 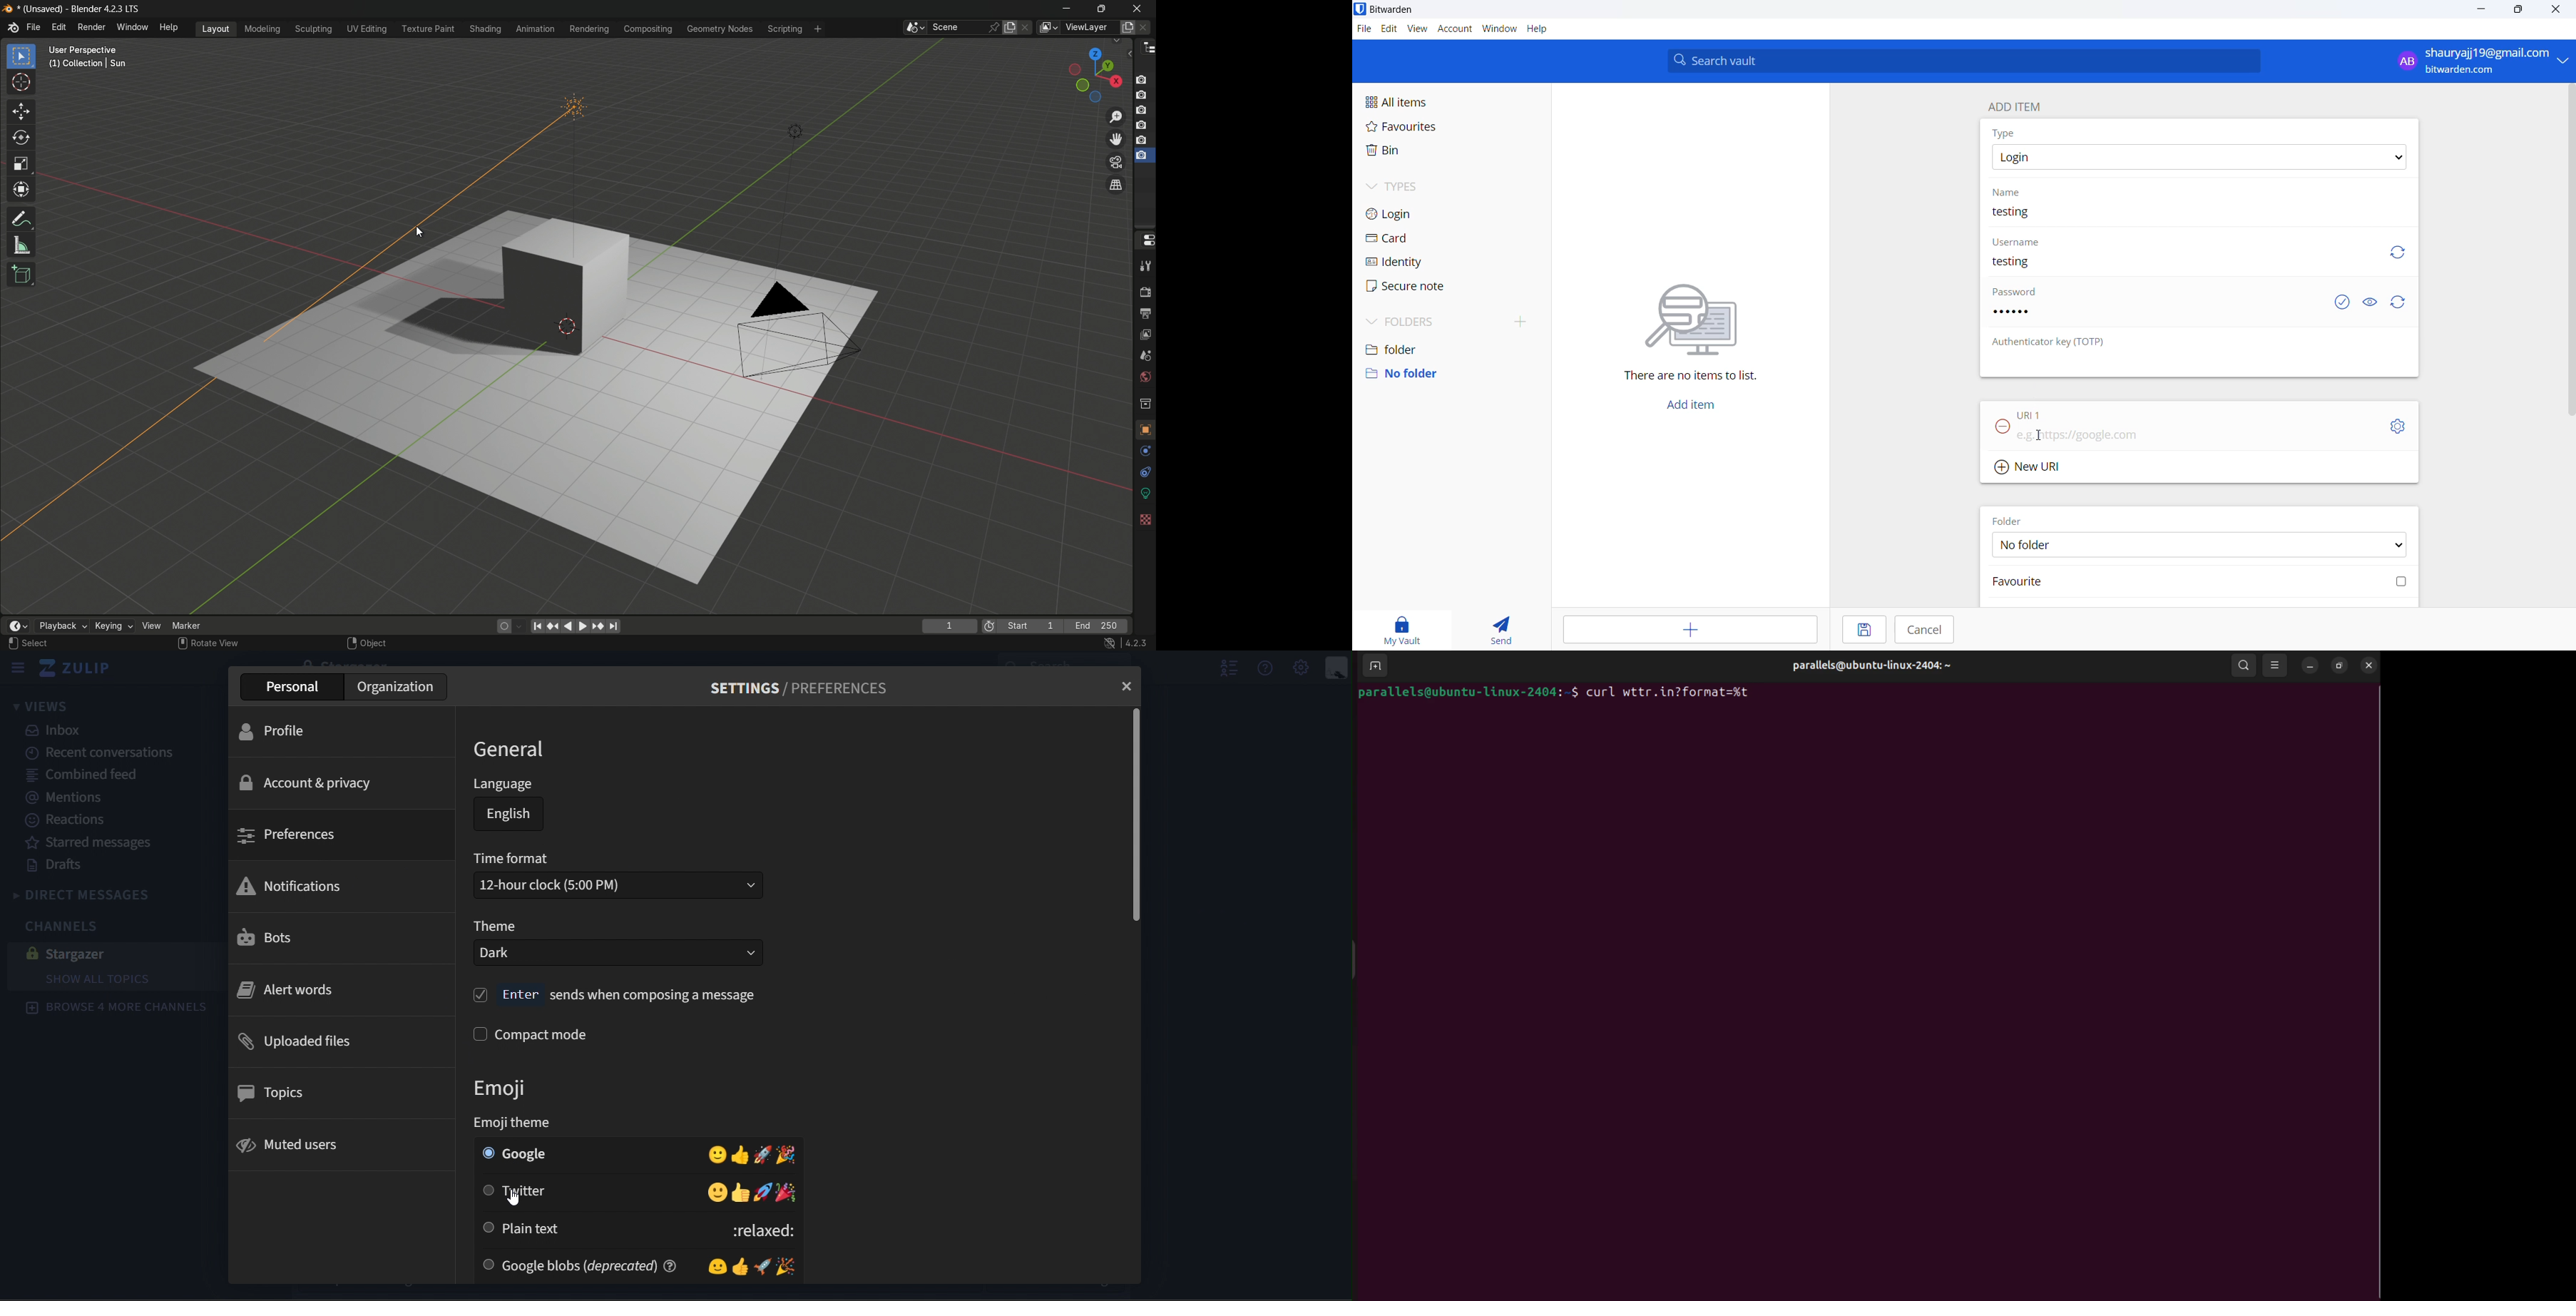 I want to click on browse 4 more channels, so click(x=118, y=1009).